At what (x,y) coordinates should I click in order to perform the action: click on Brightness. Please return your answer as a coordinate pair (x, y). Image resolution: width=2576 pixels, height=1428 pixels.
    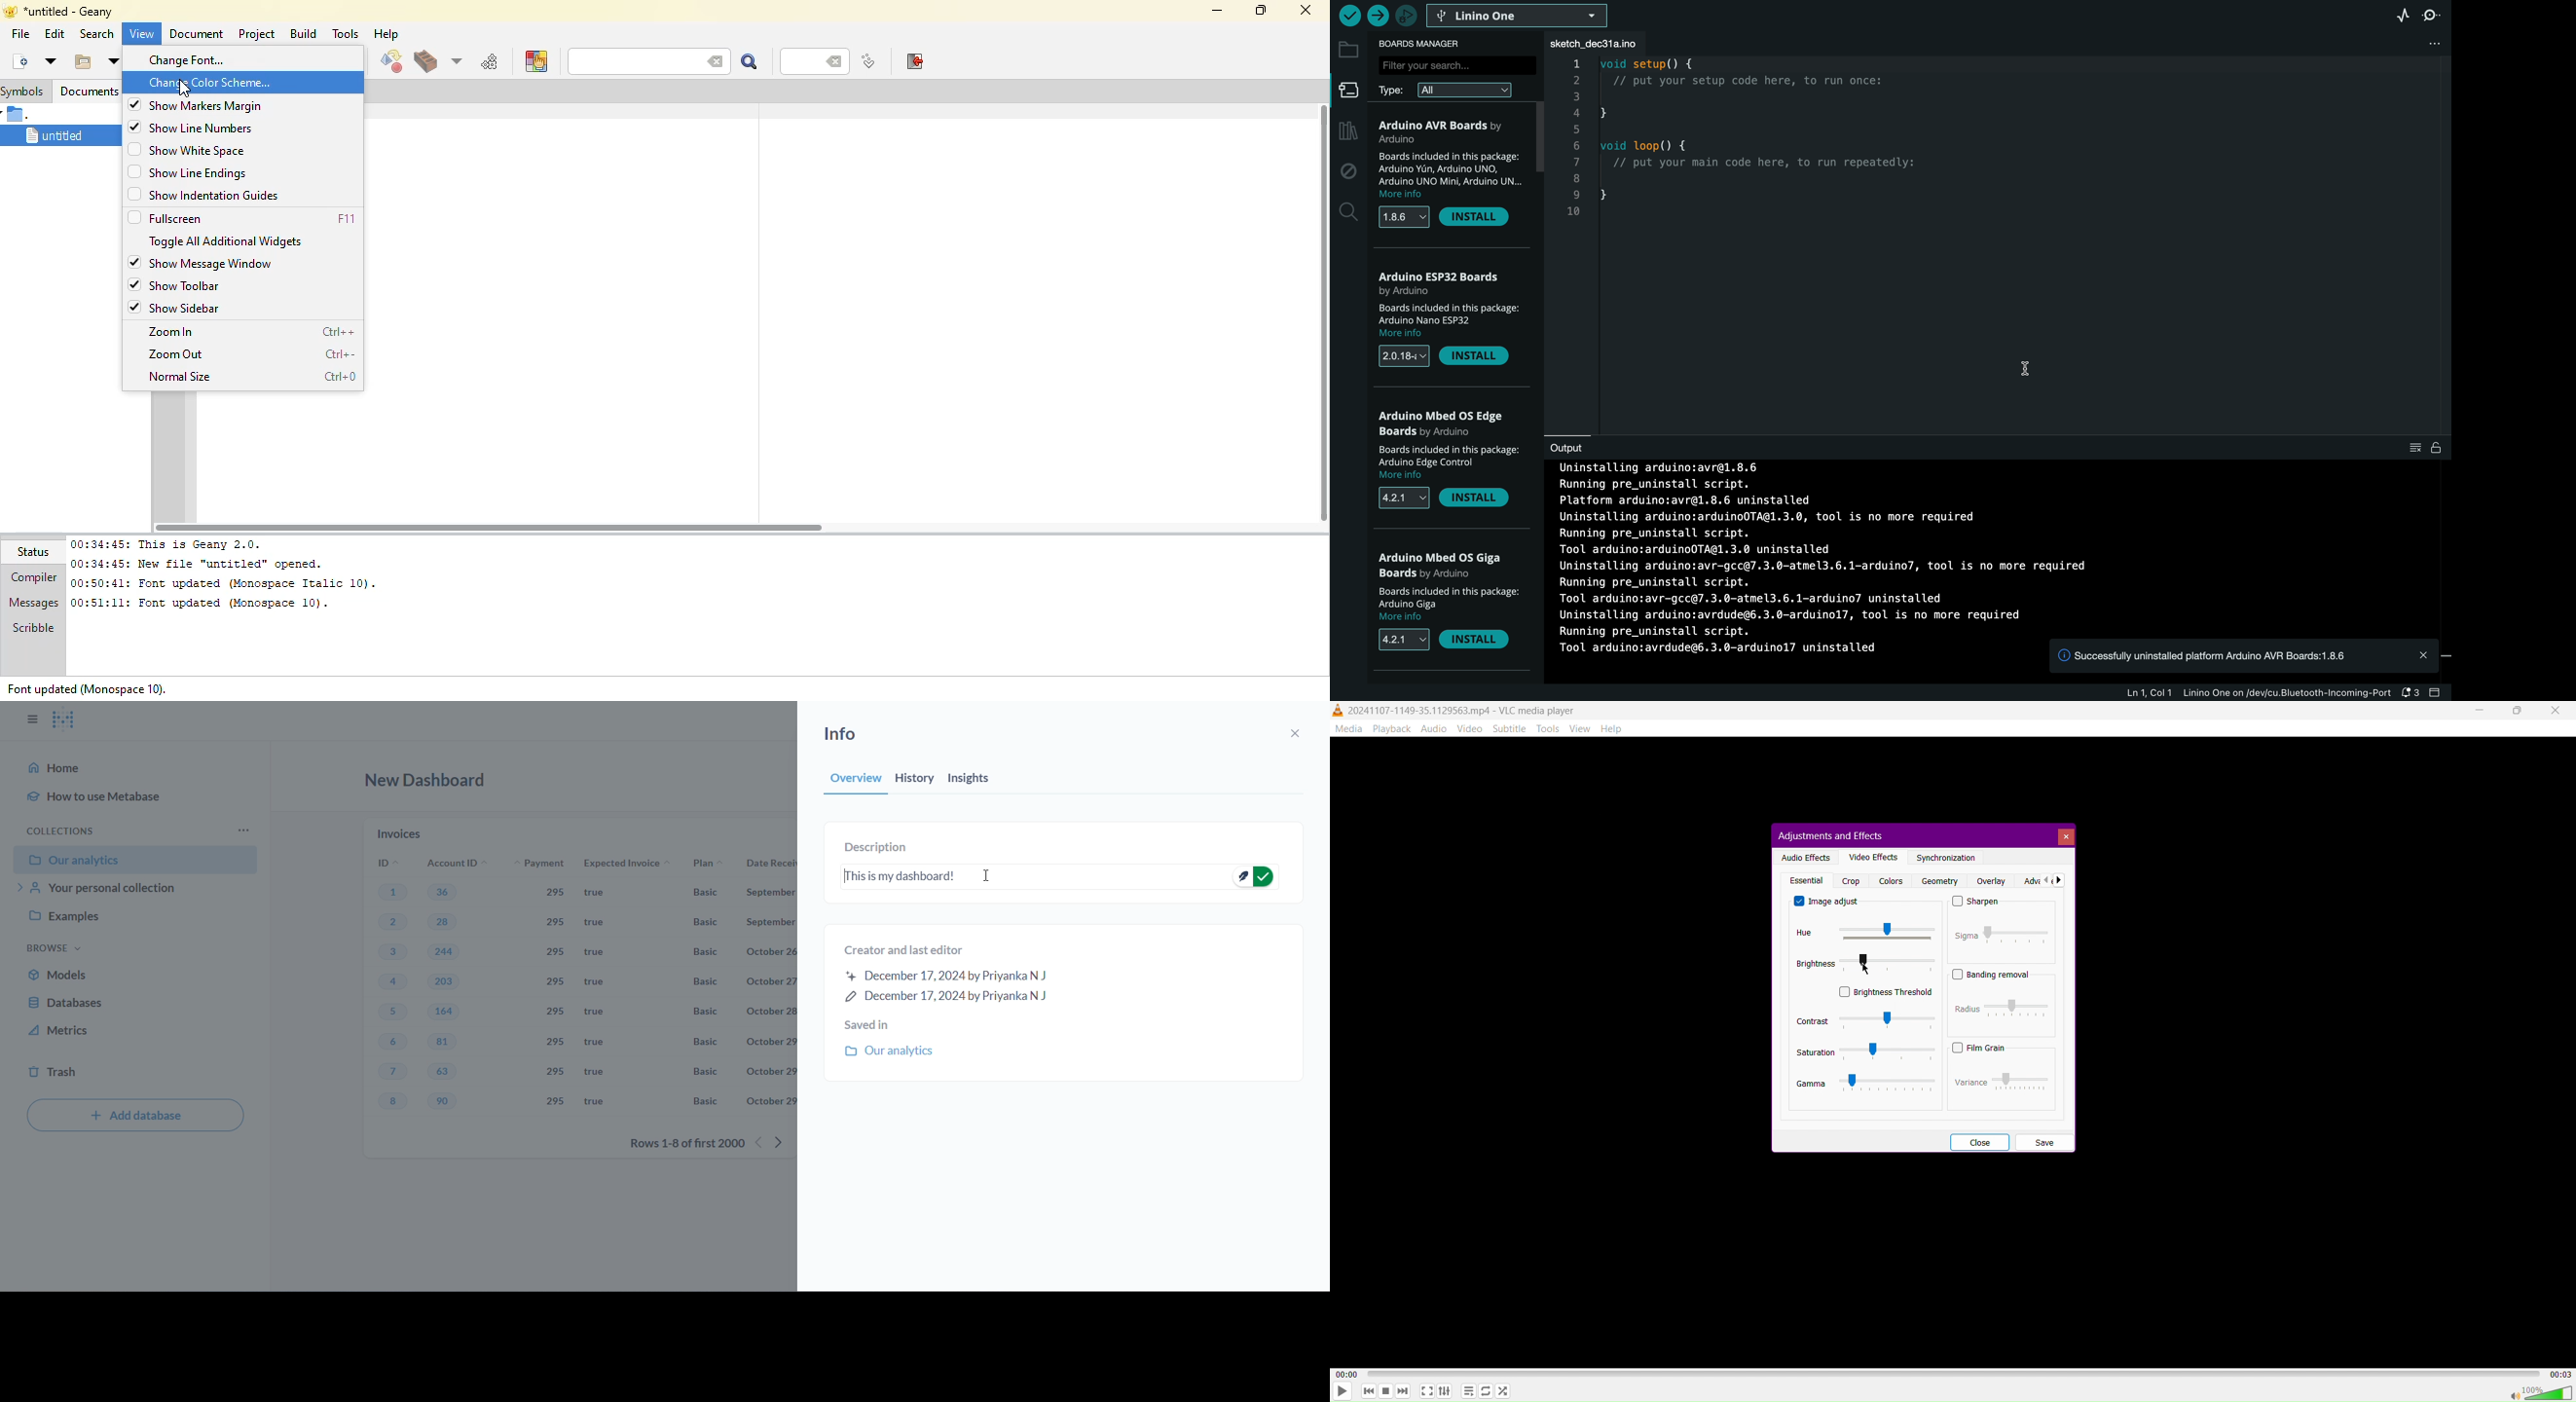
    Looking at the image, I should click on (1866, 963).